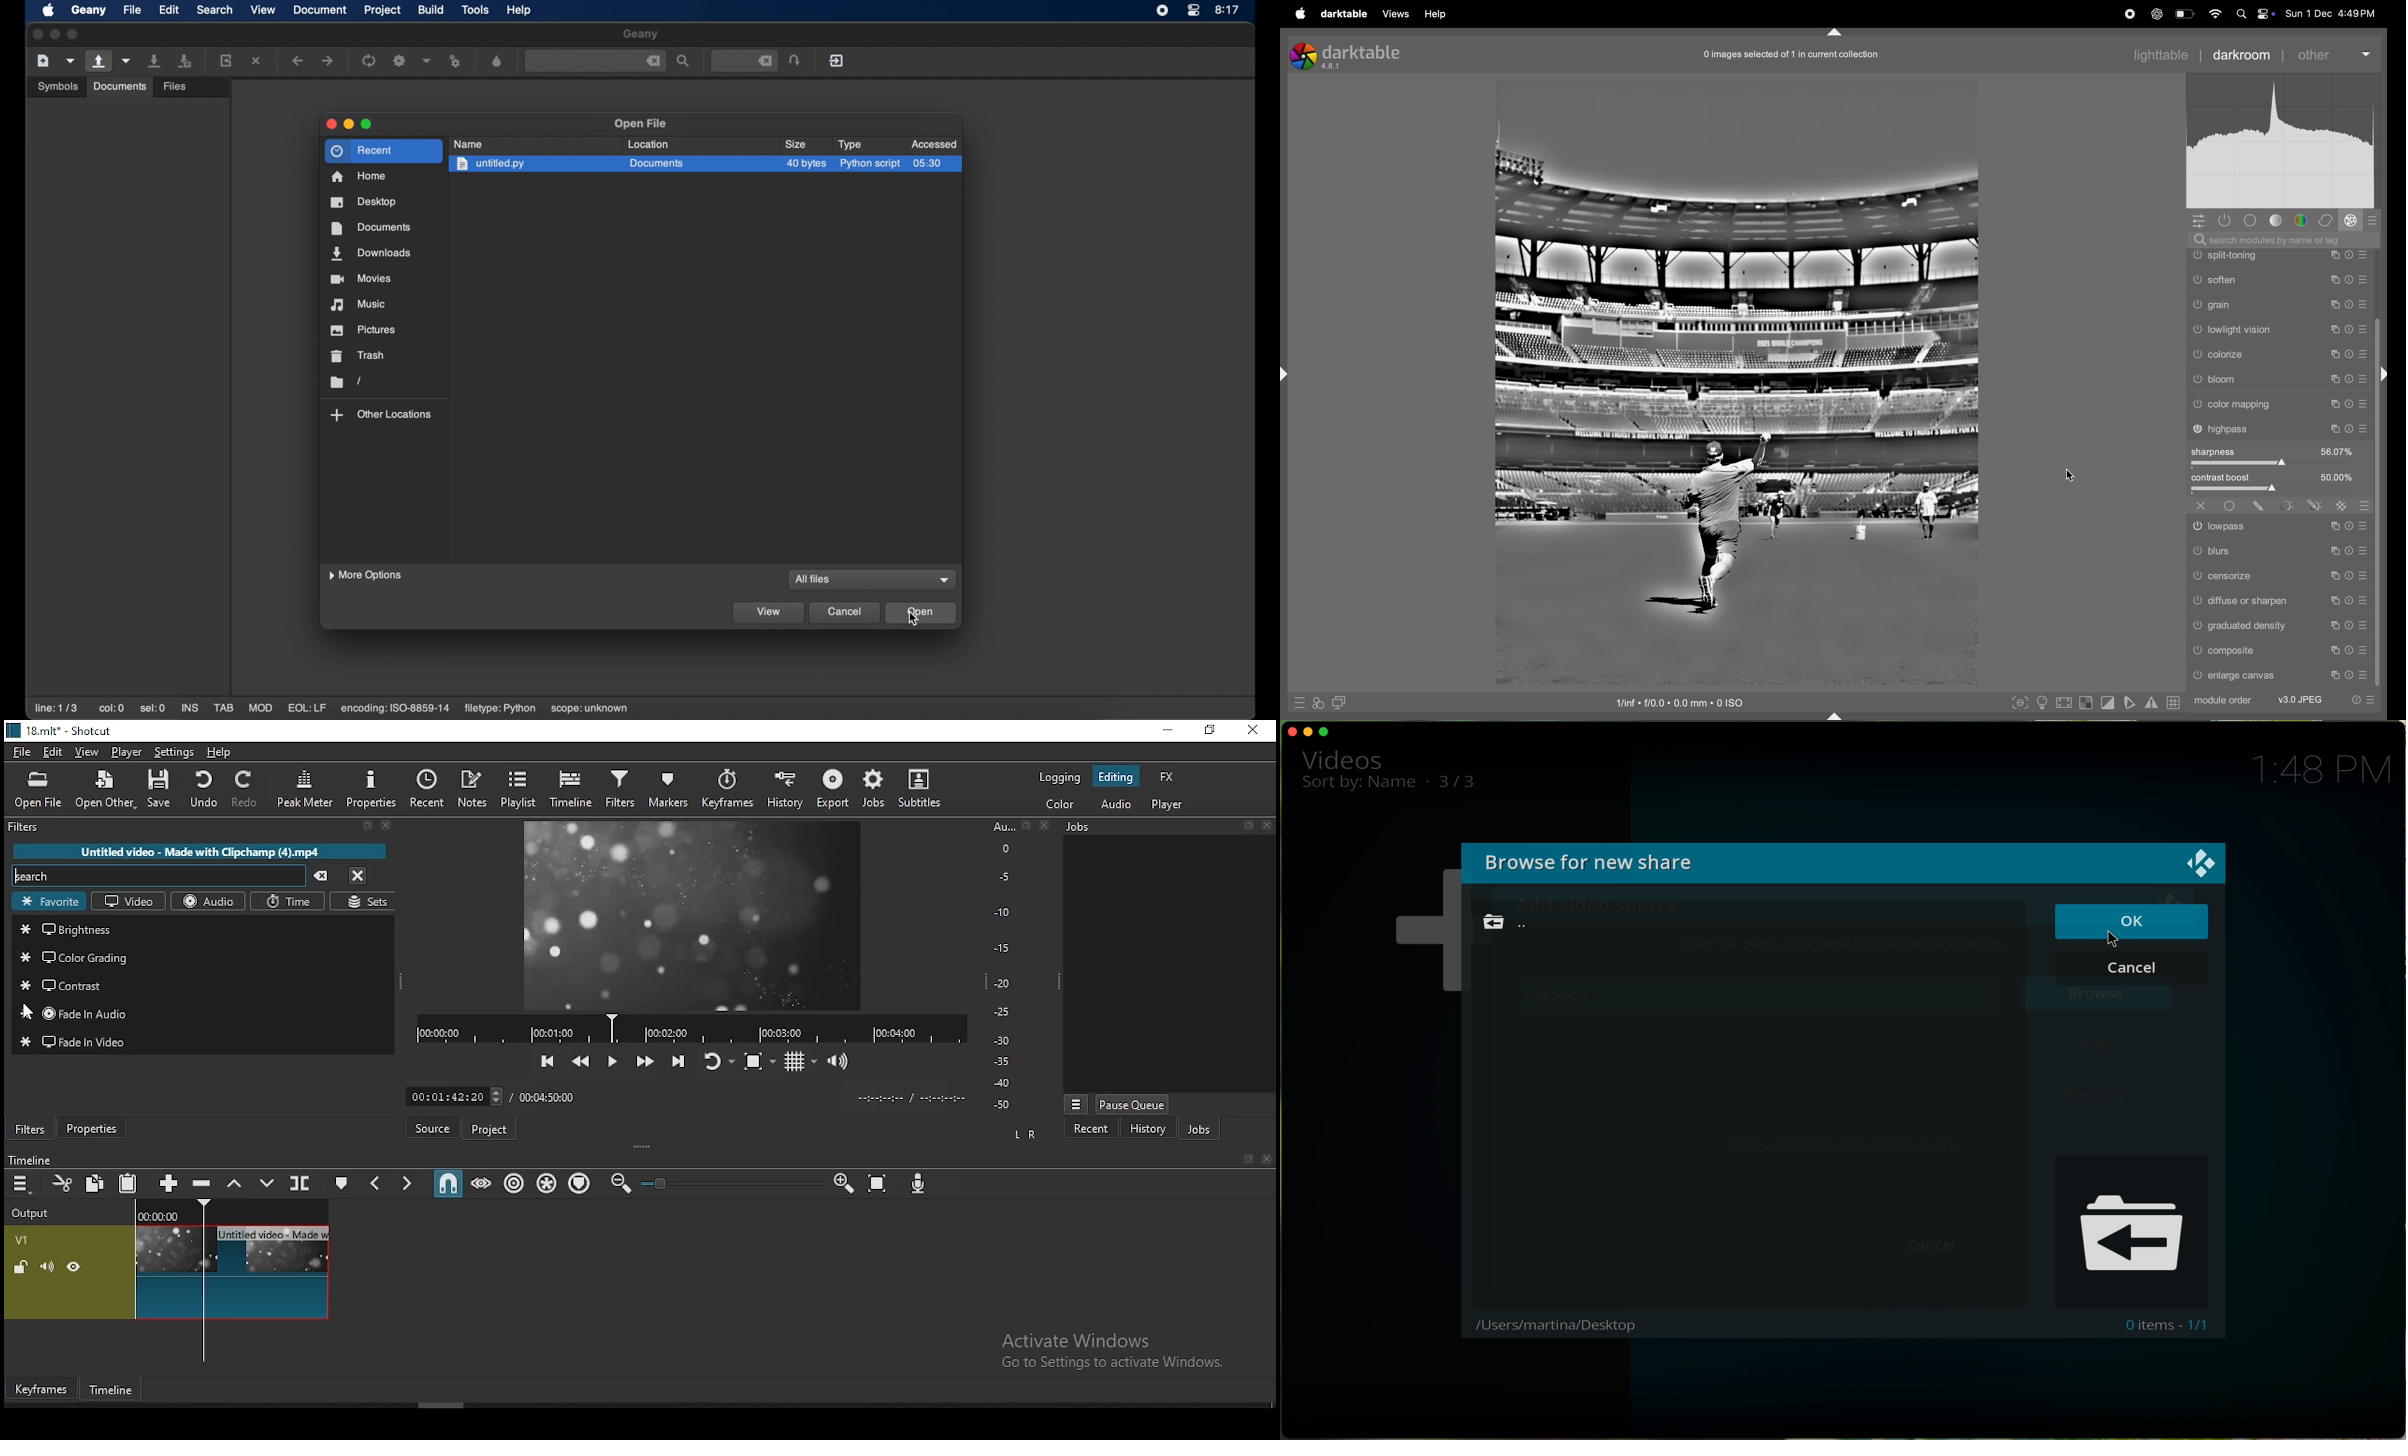 The width and height of the screenshot is (2408, 1456). I want to click on go back, so click(1503, 922).